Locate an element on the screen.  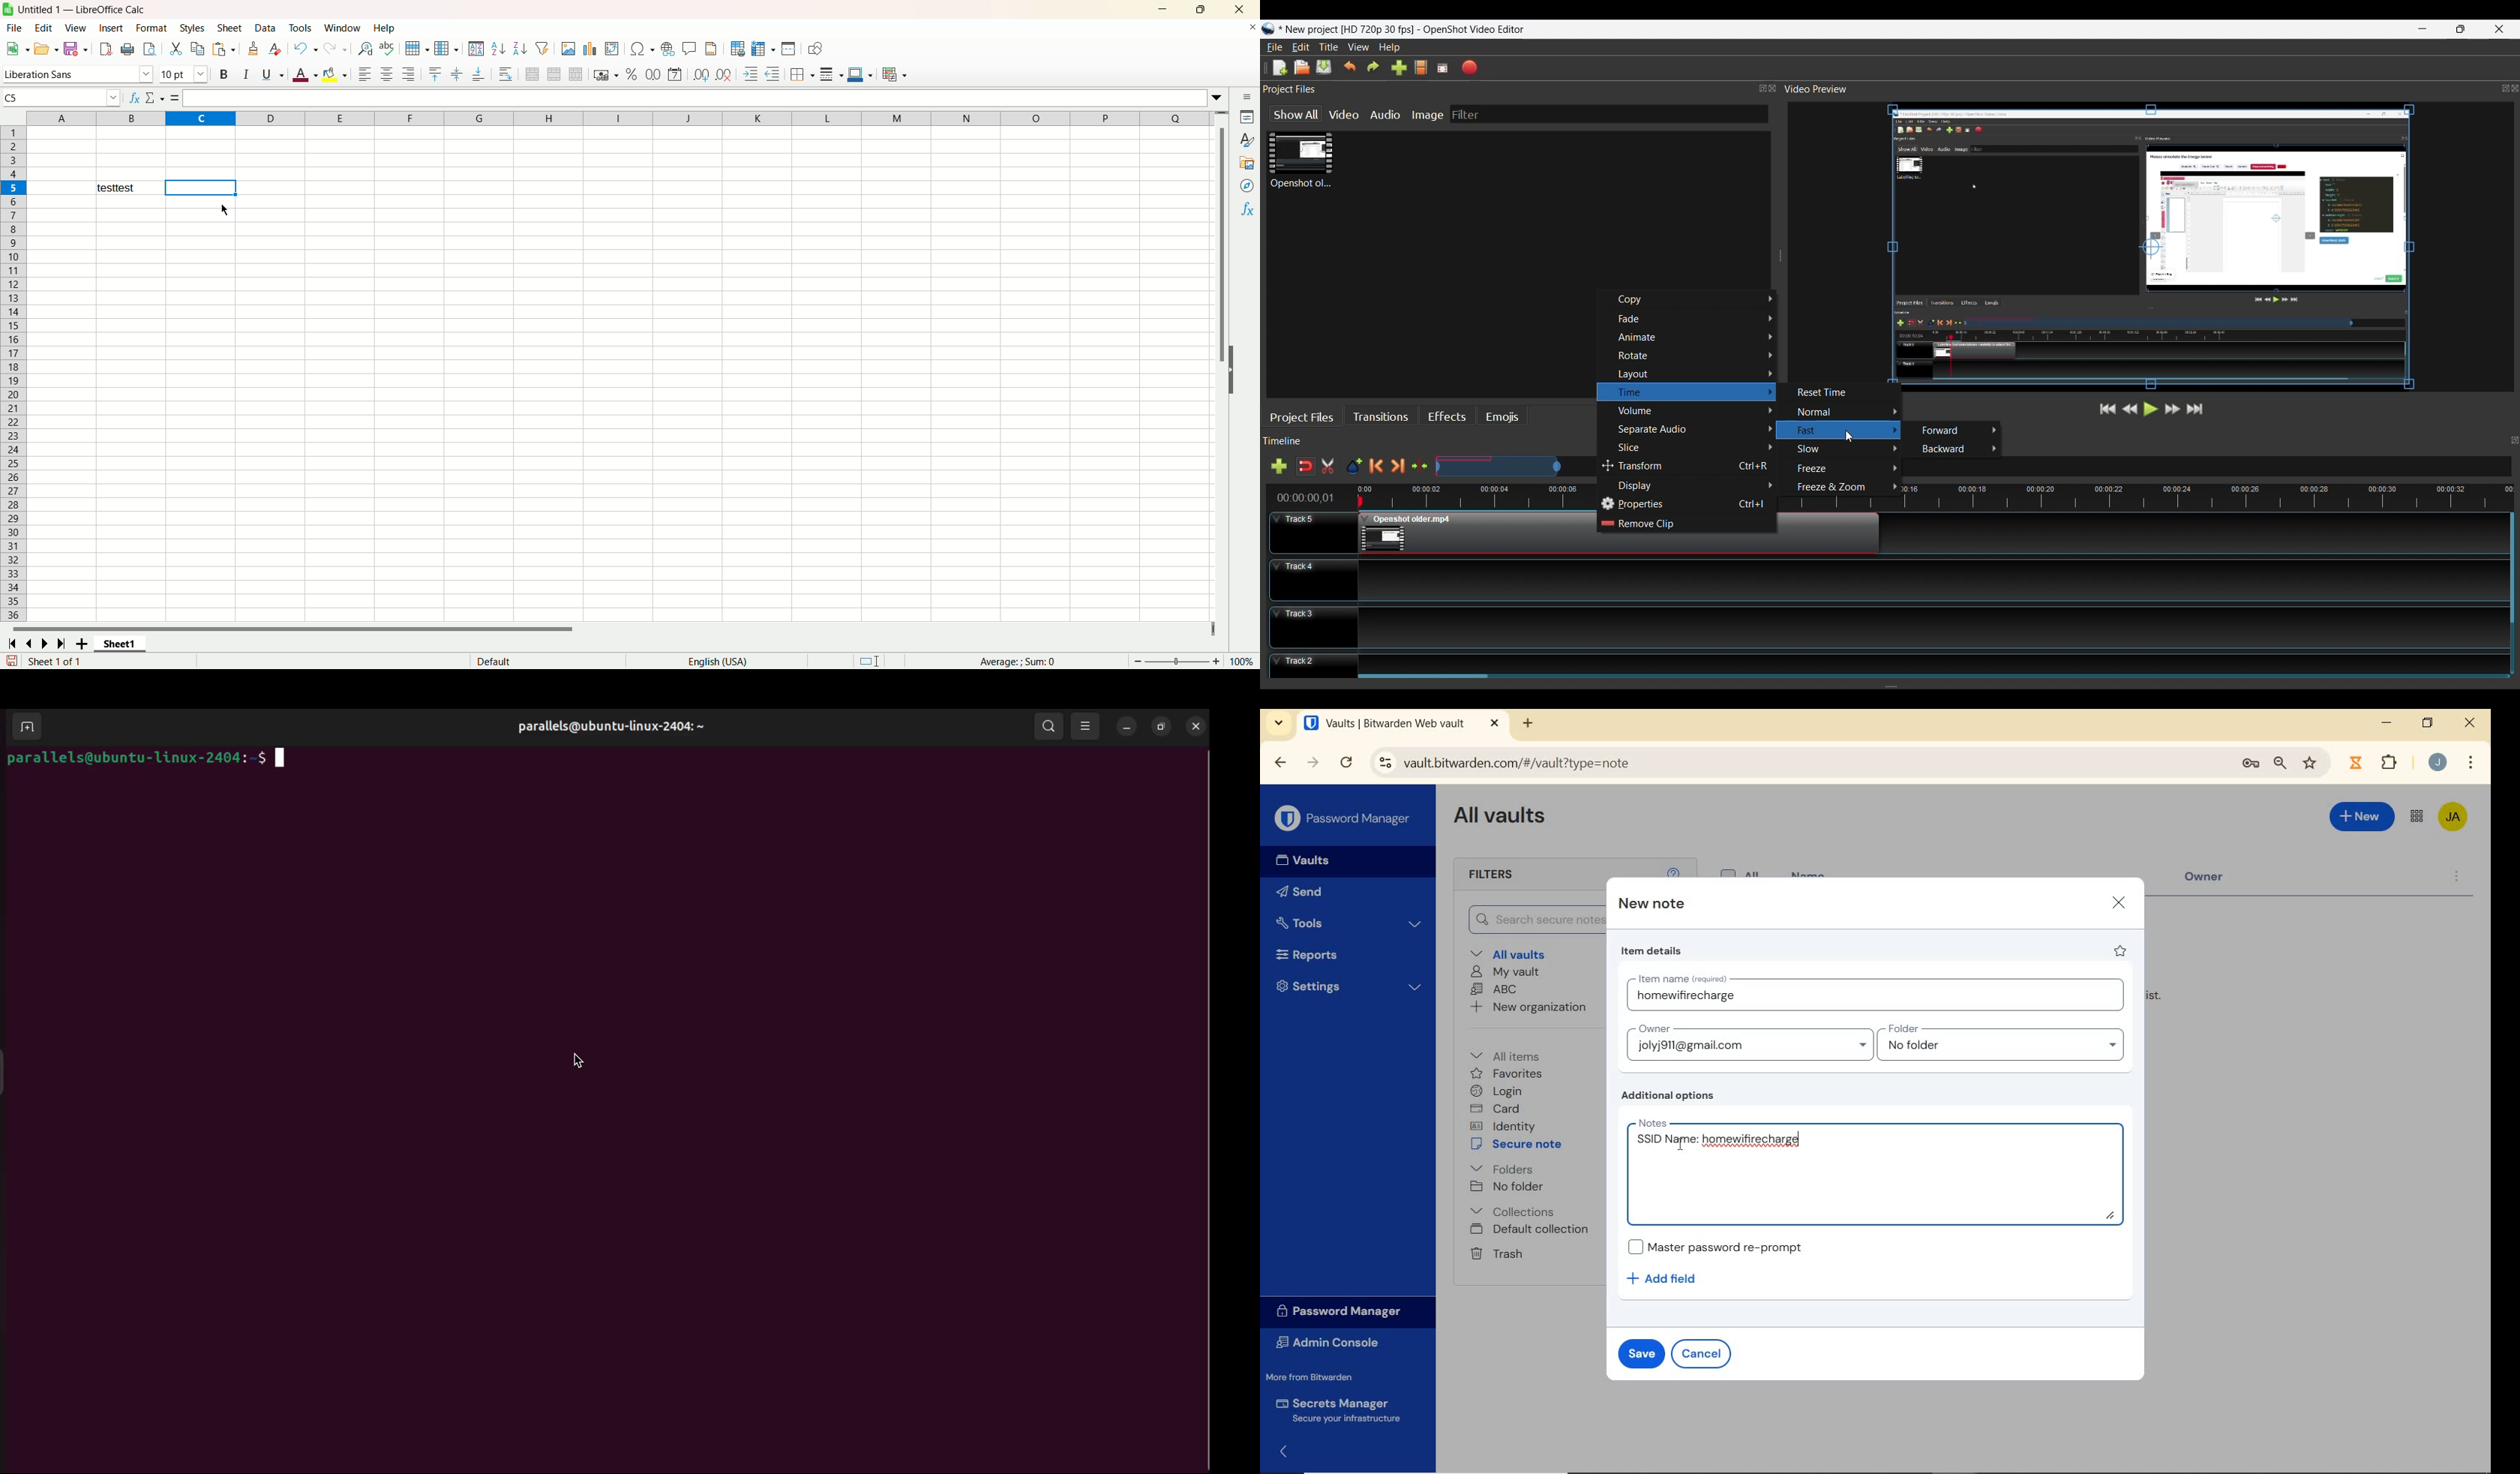
format is located at coordinates (152, 28).